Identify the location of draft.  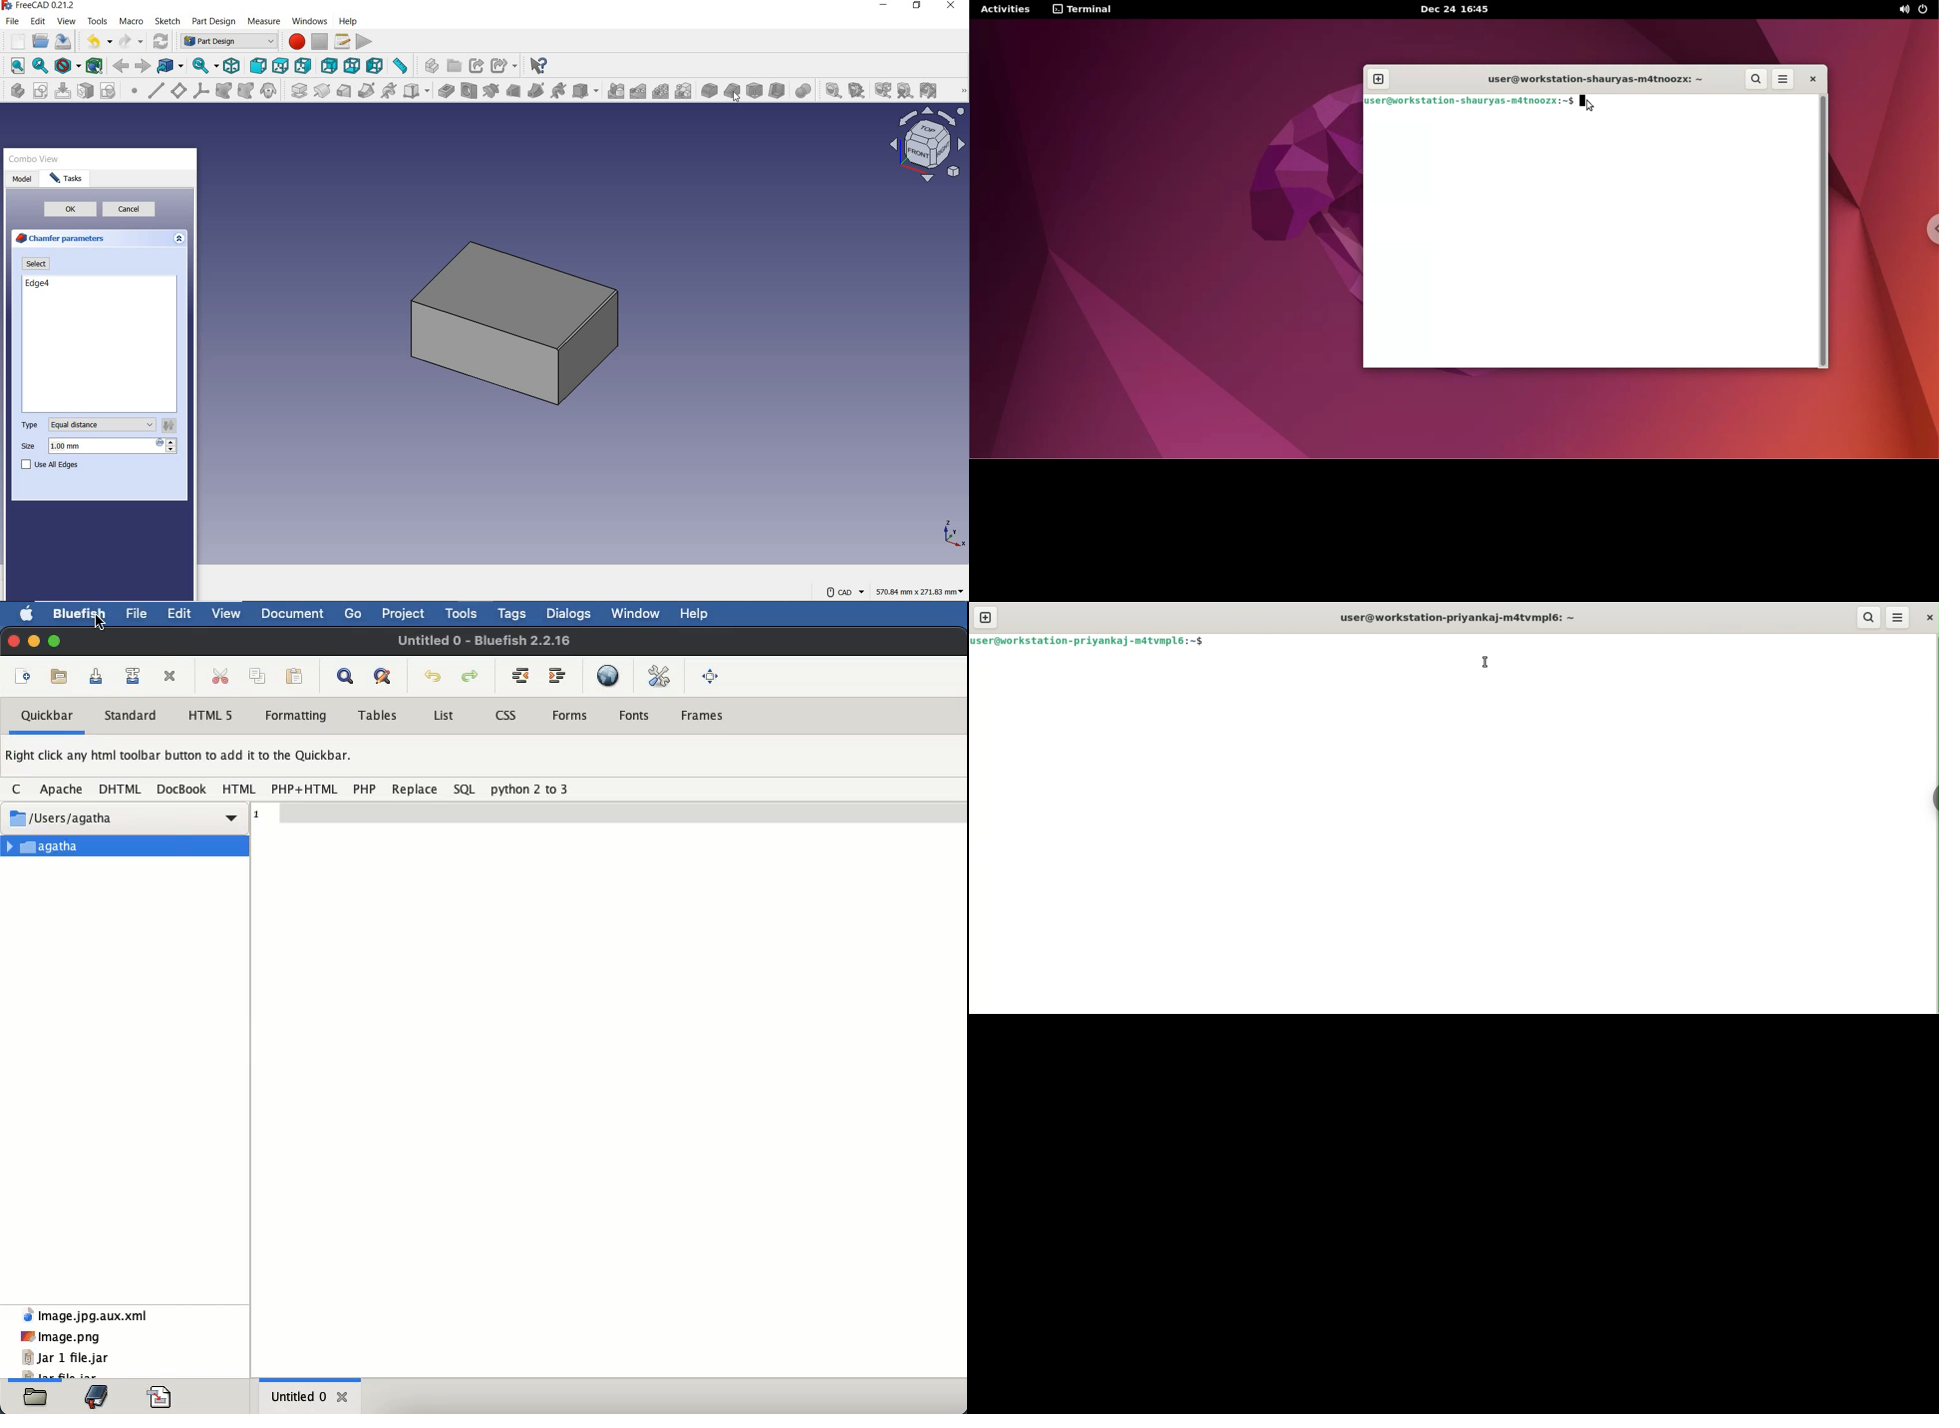
(755, 91).